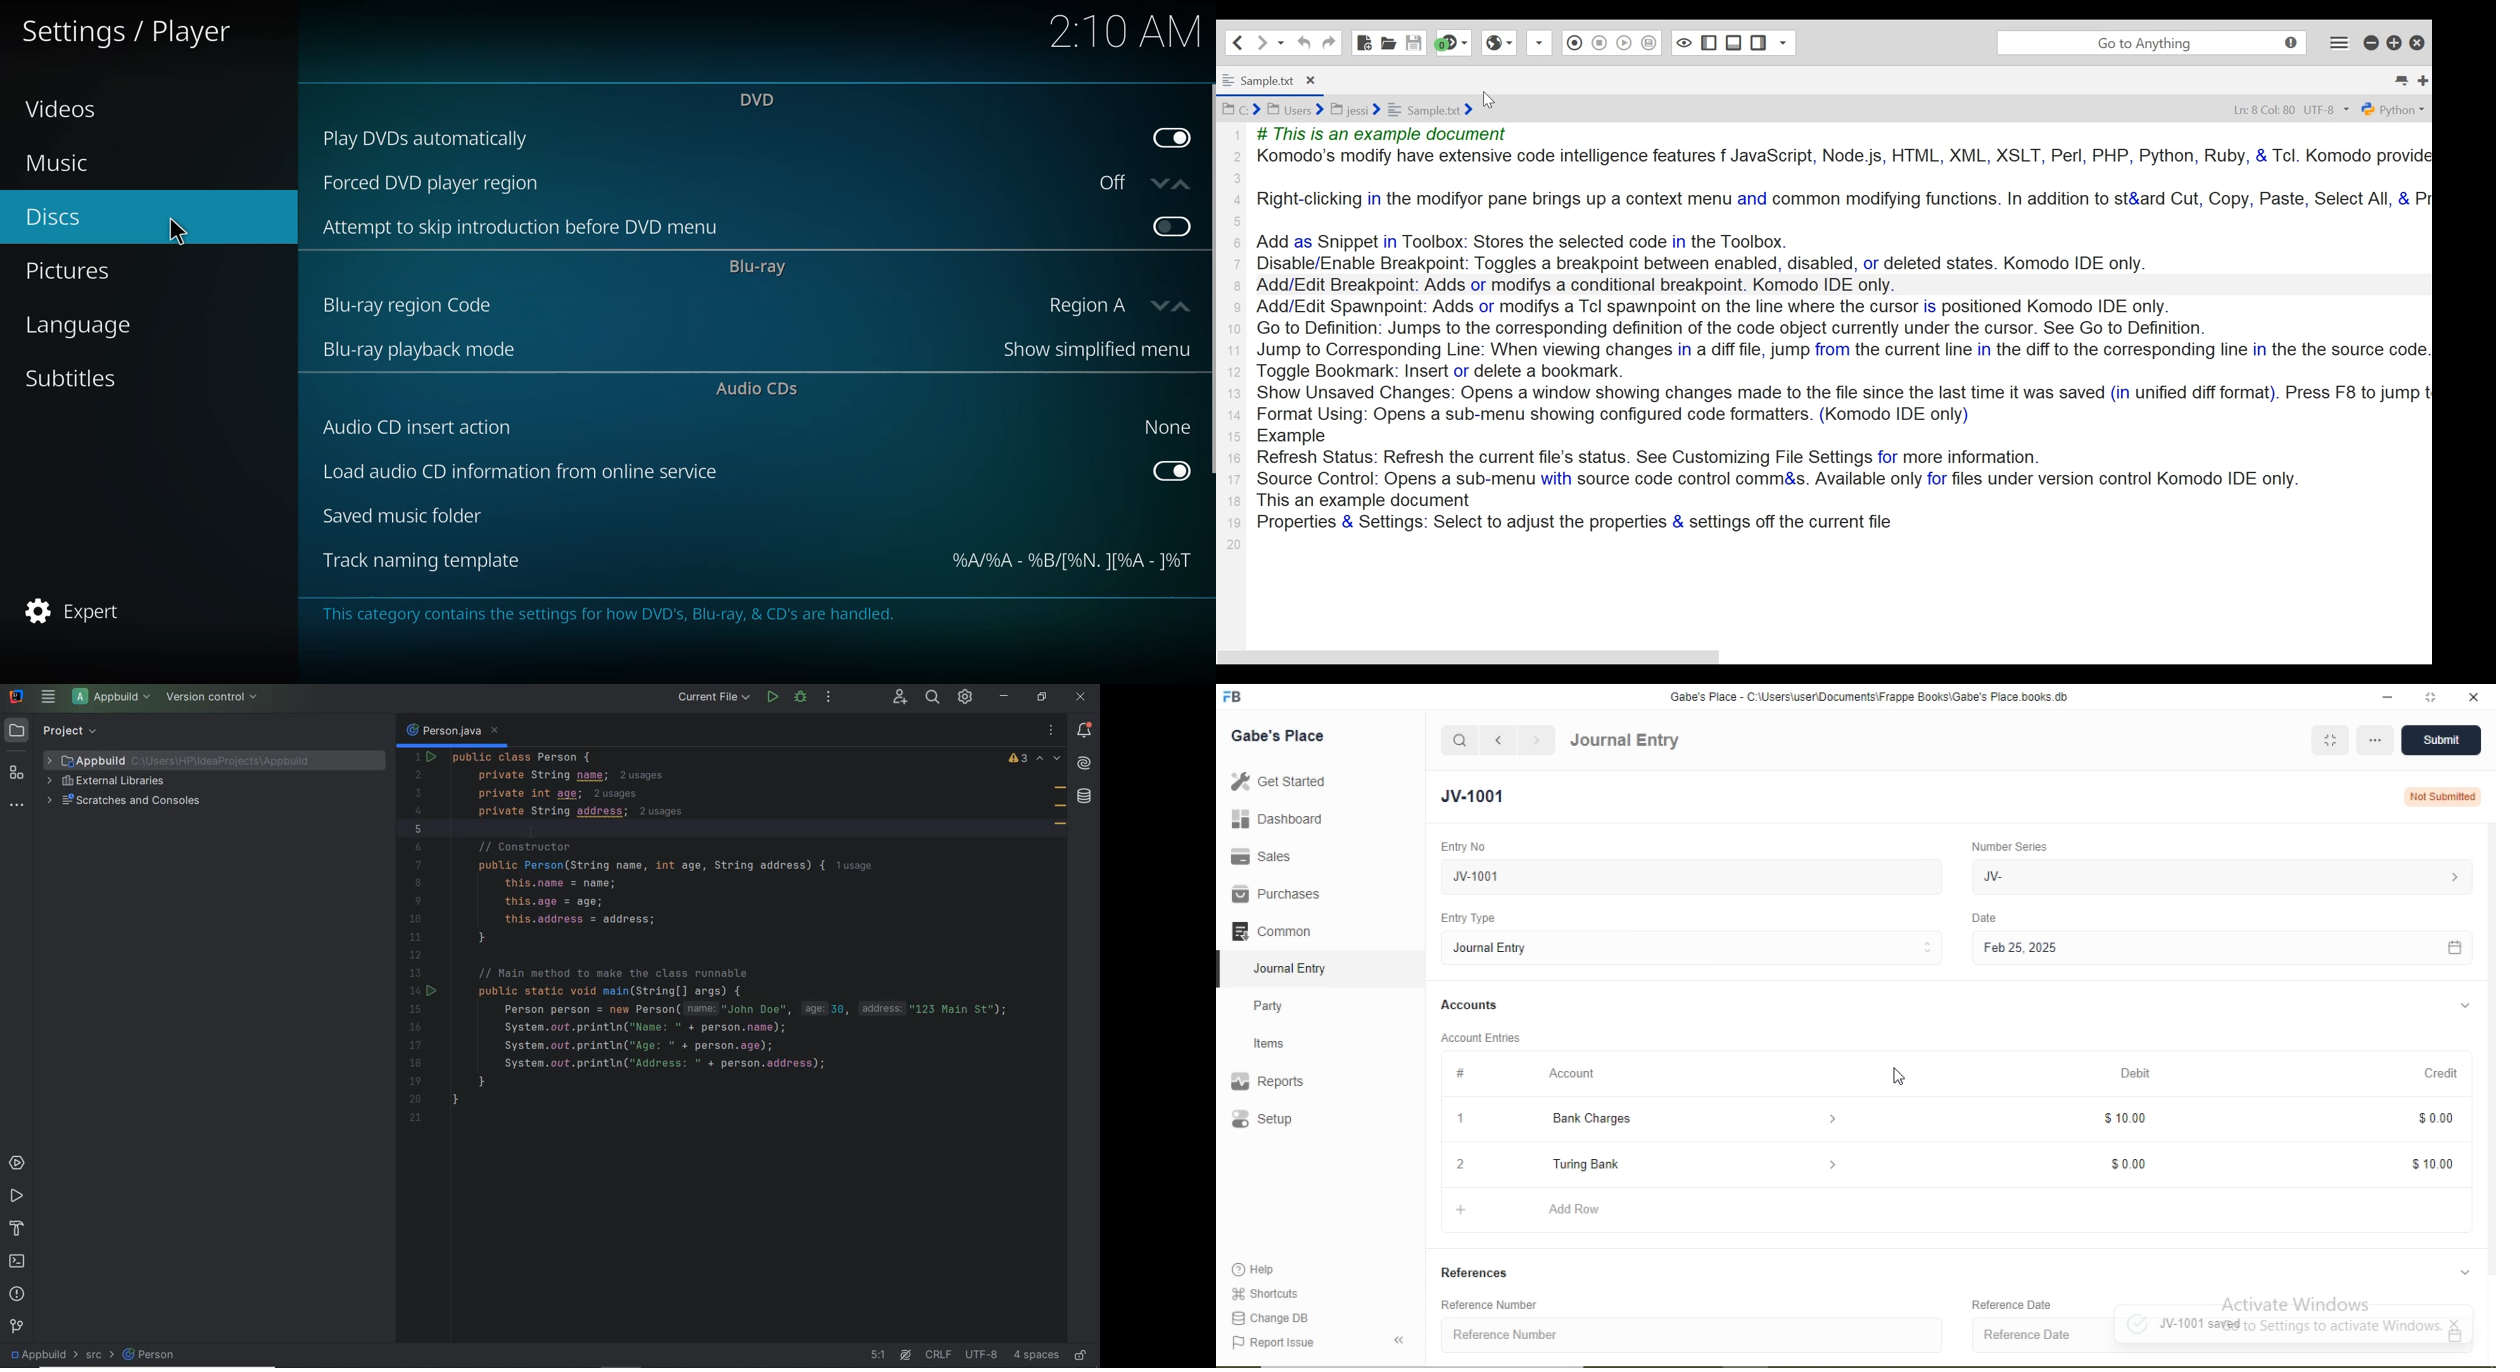 The height and width of the screenshot is (1372, 2520). What do you see at coordinates (1271, 1317) in the screenshot?
I see `Change DB` at bounding box center [1271, 1317].